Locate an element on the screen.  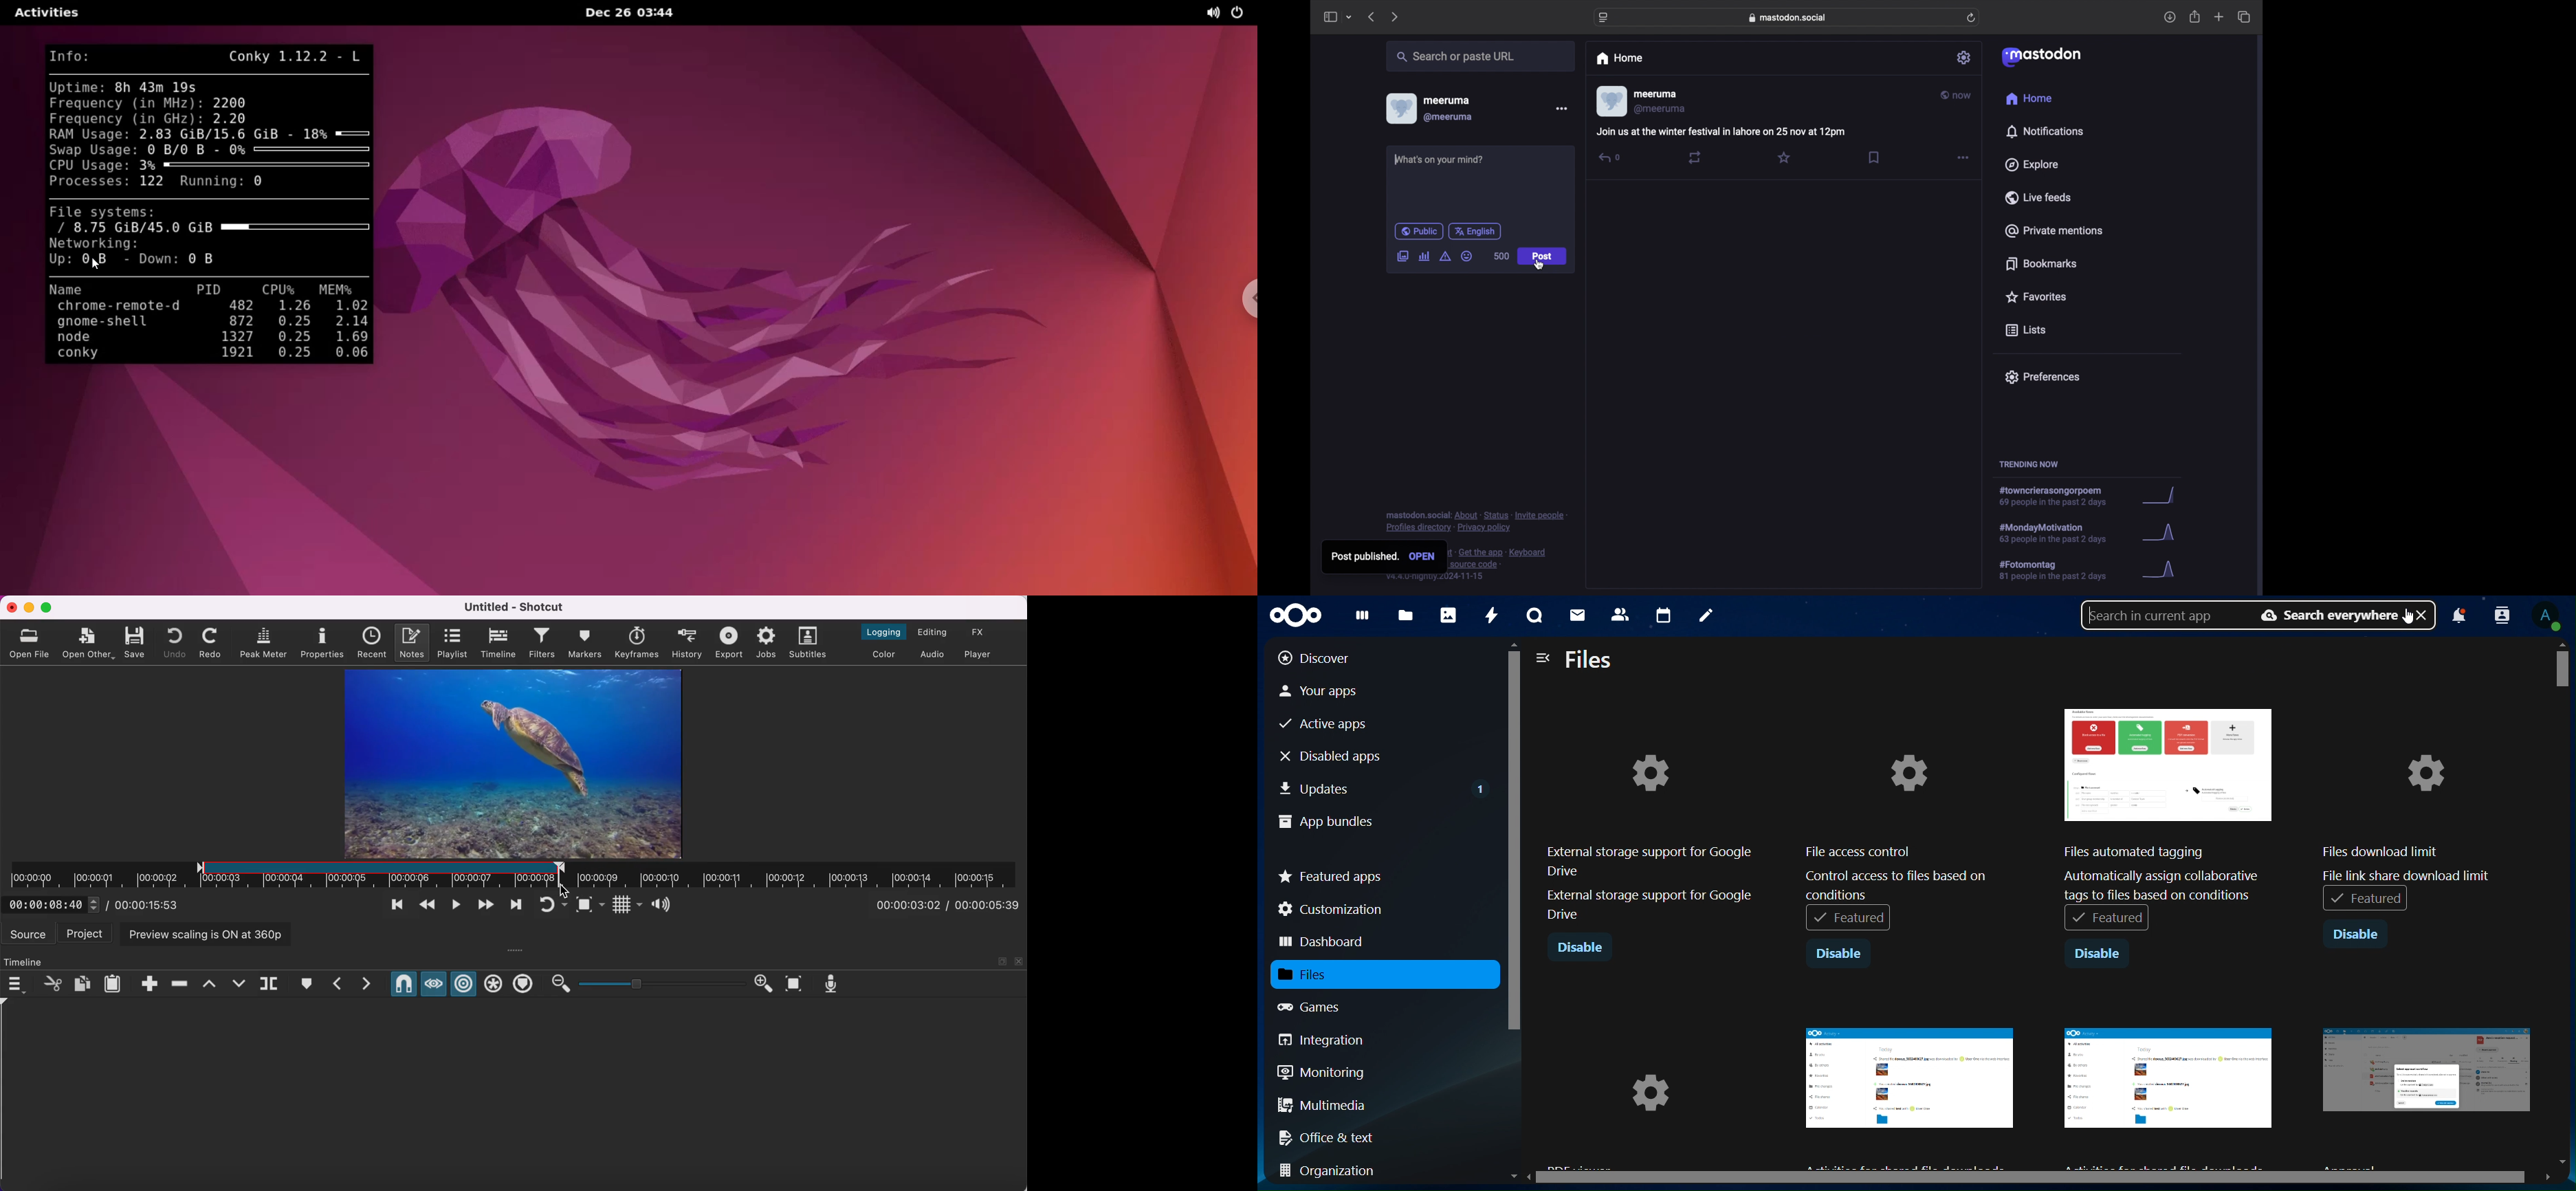
app bundles is located at coordinates (1326, 823).